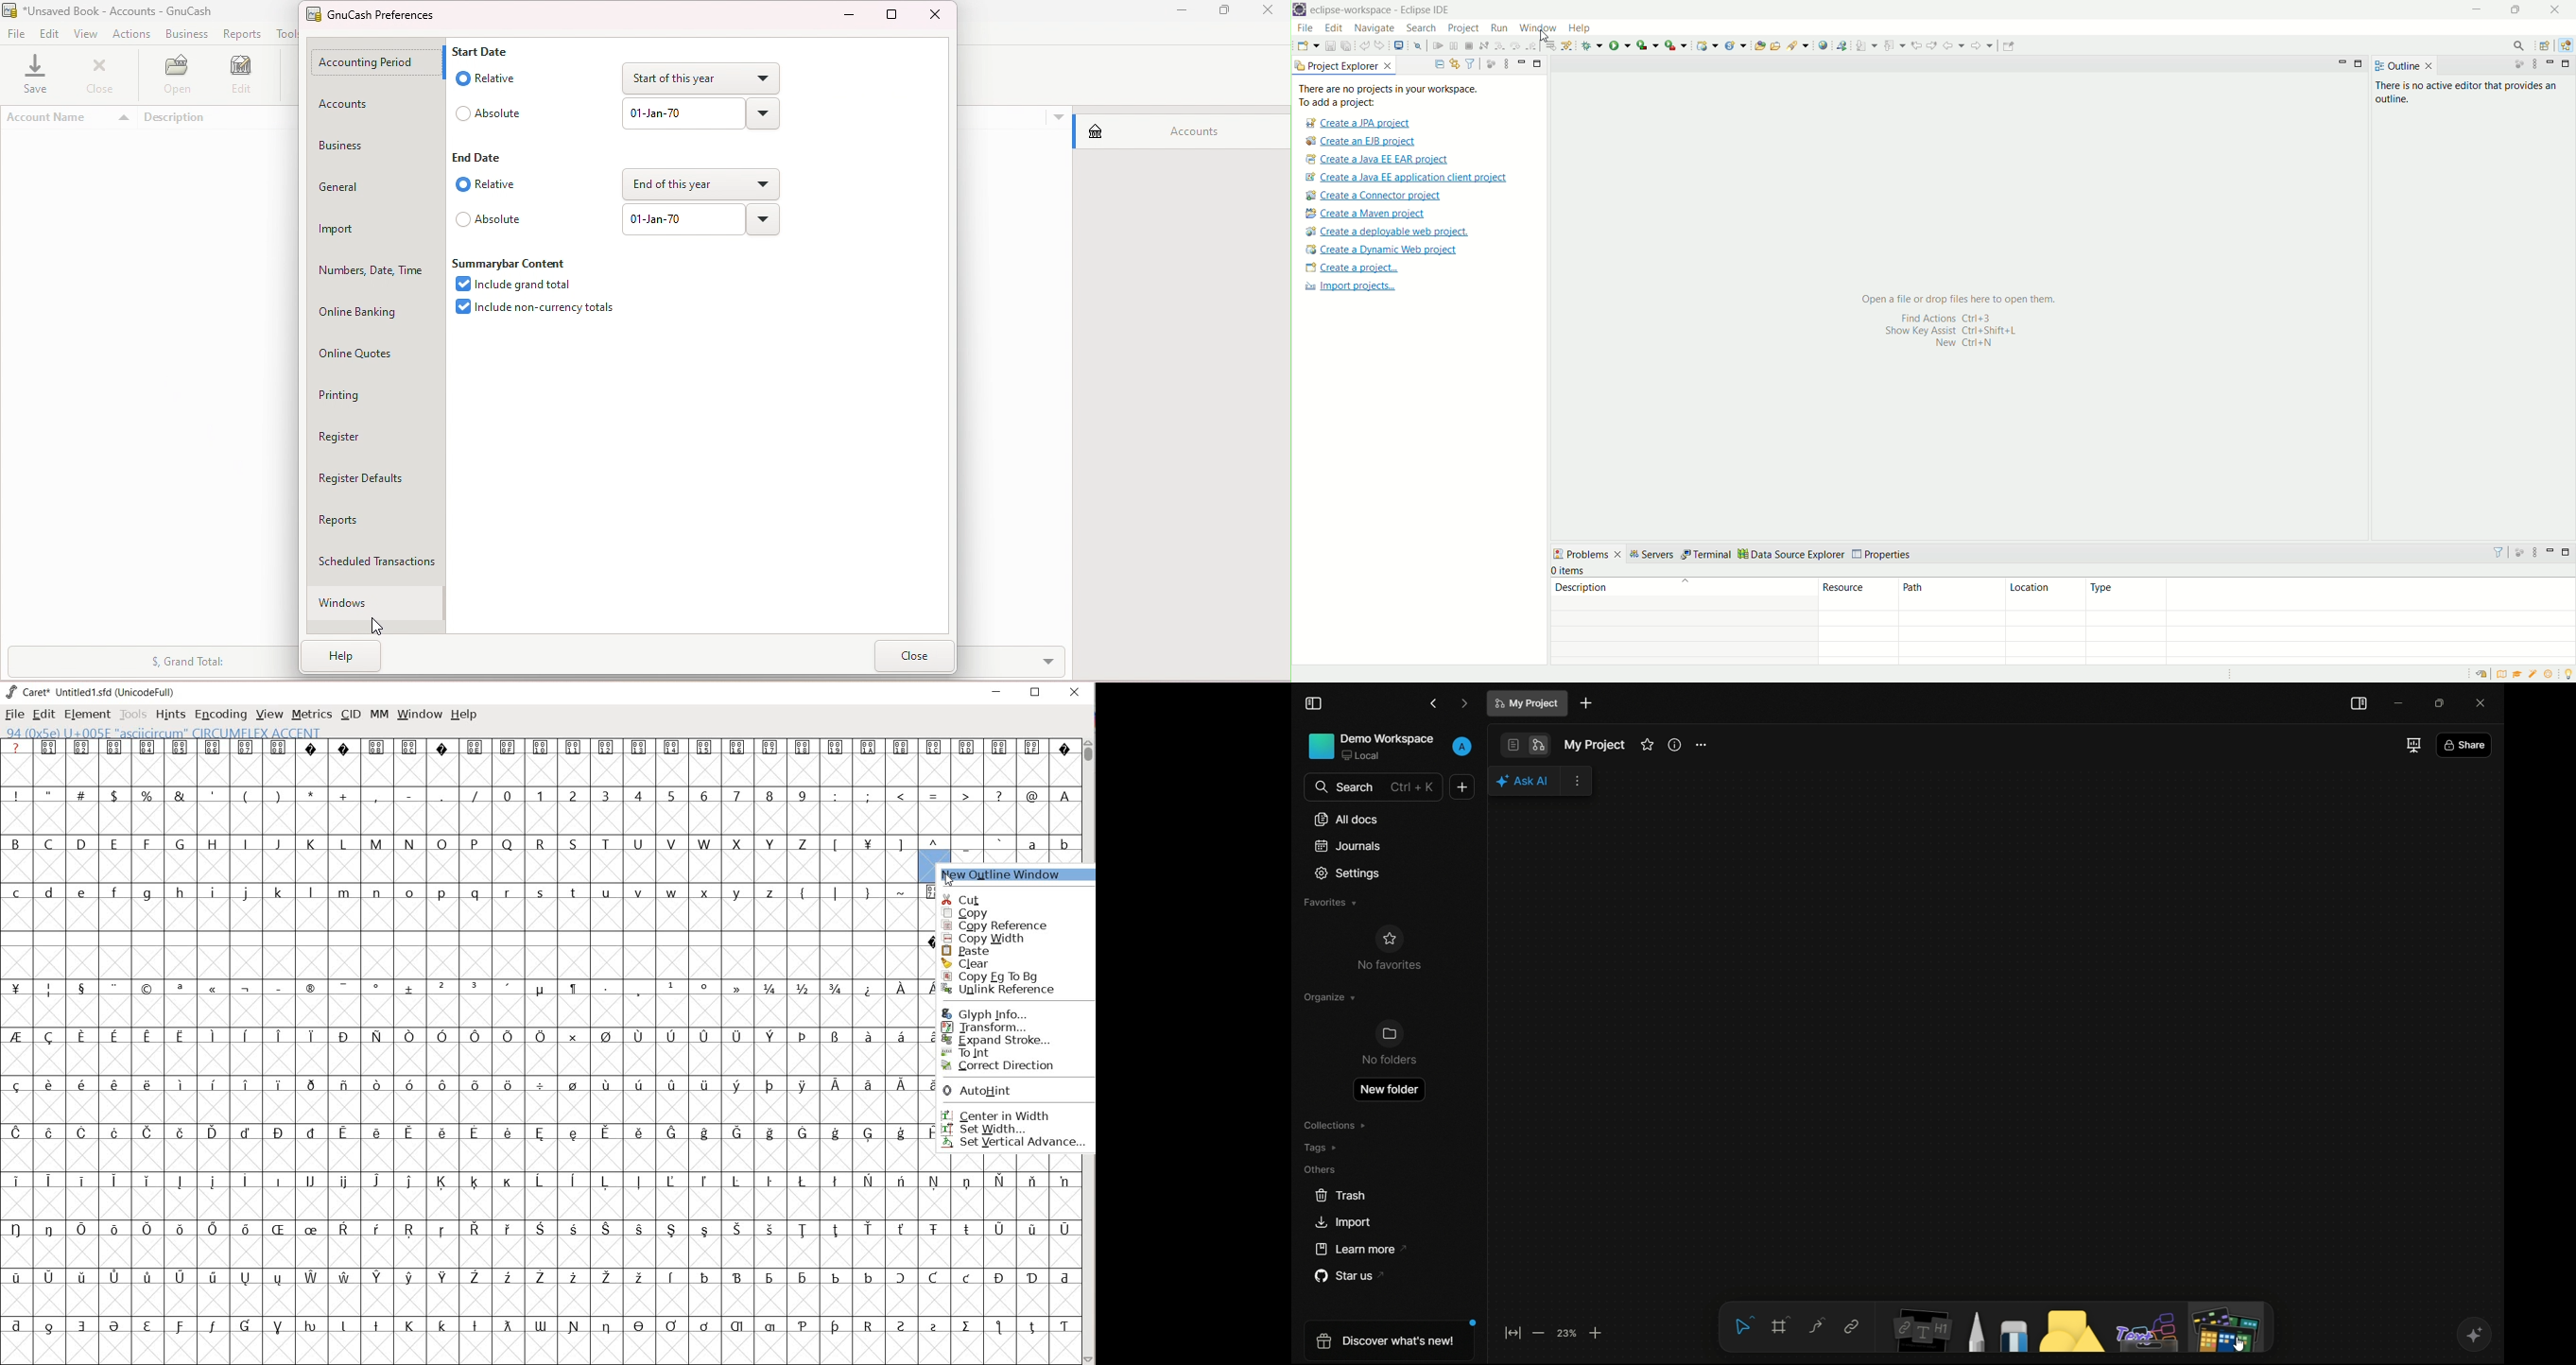 The width and height of the screenshot is (2576, 1372). What do you see at coordinates (1620, 45) in the screenshot?
I see `run` at bounding box center [1620, 45].